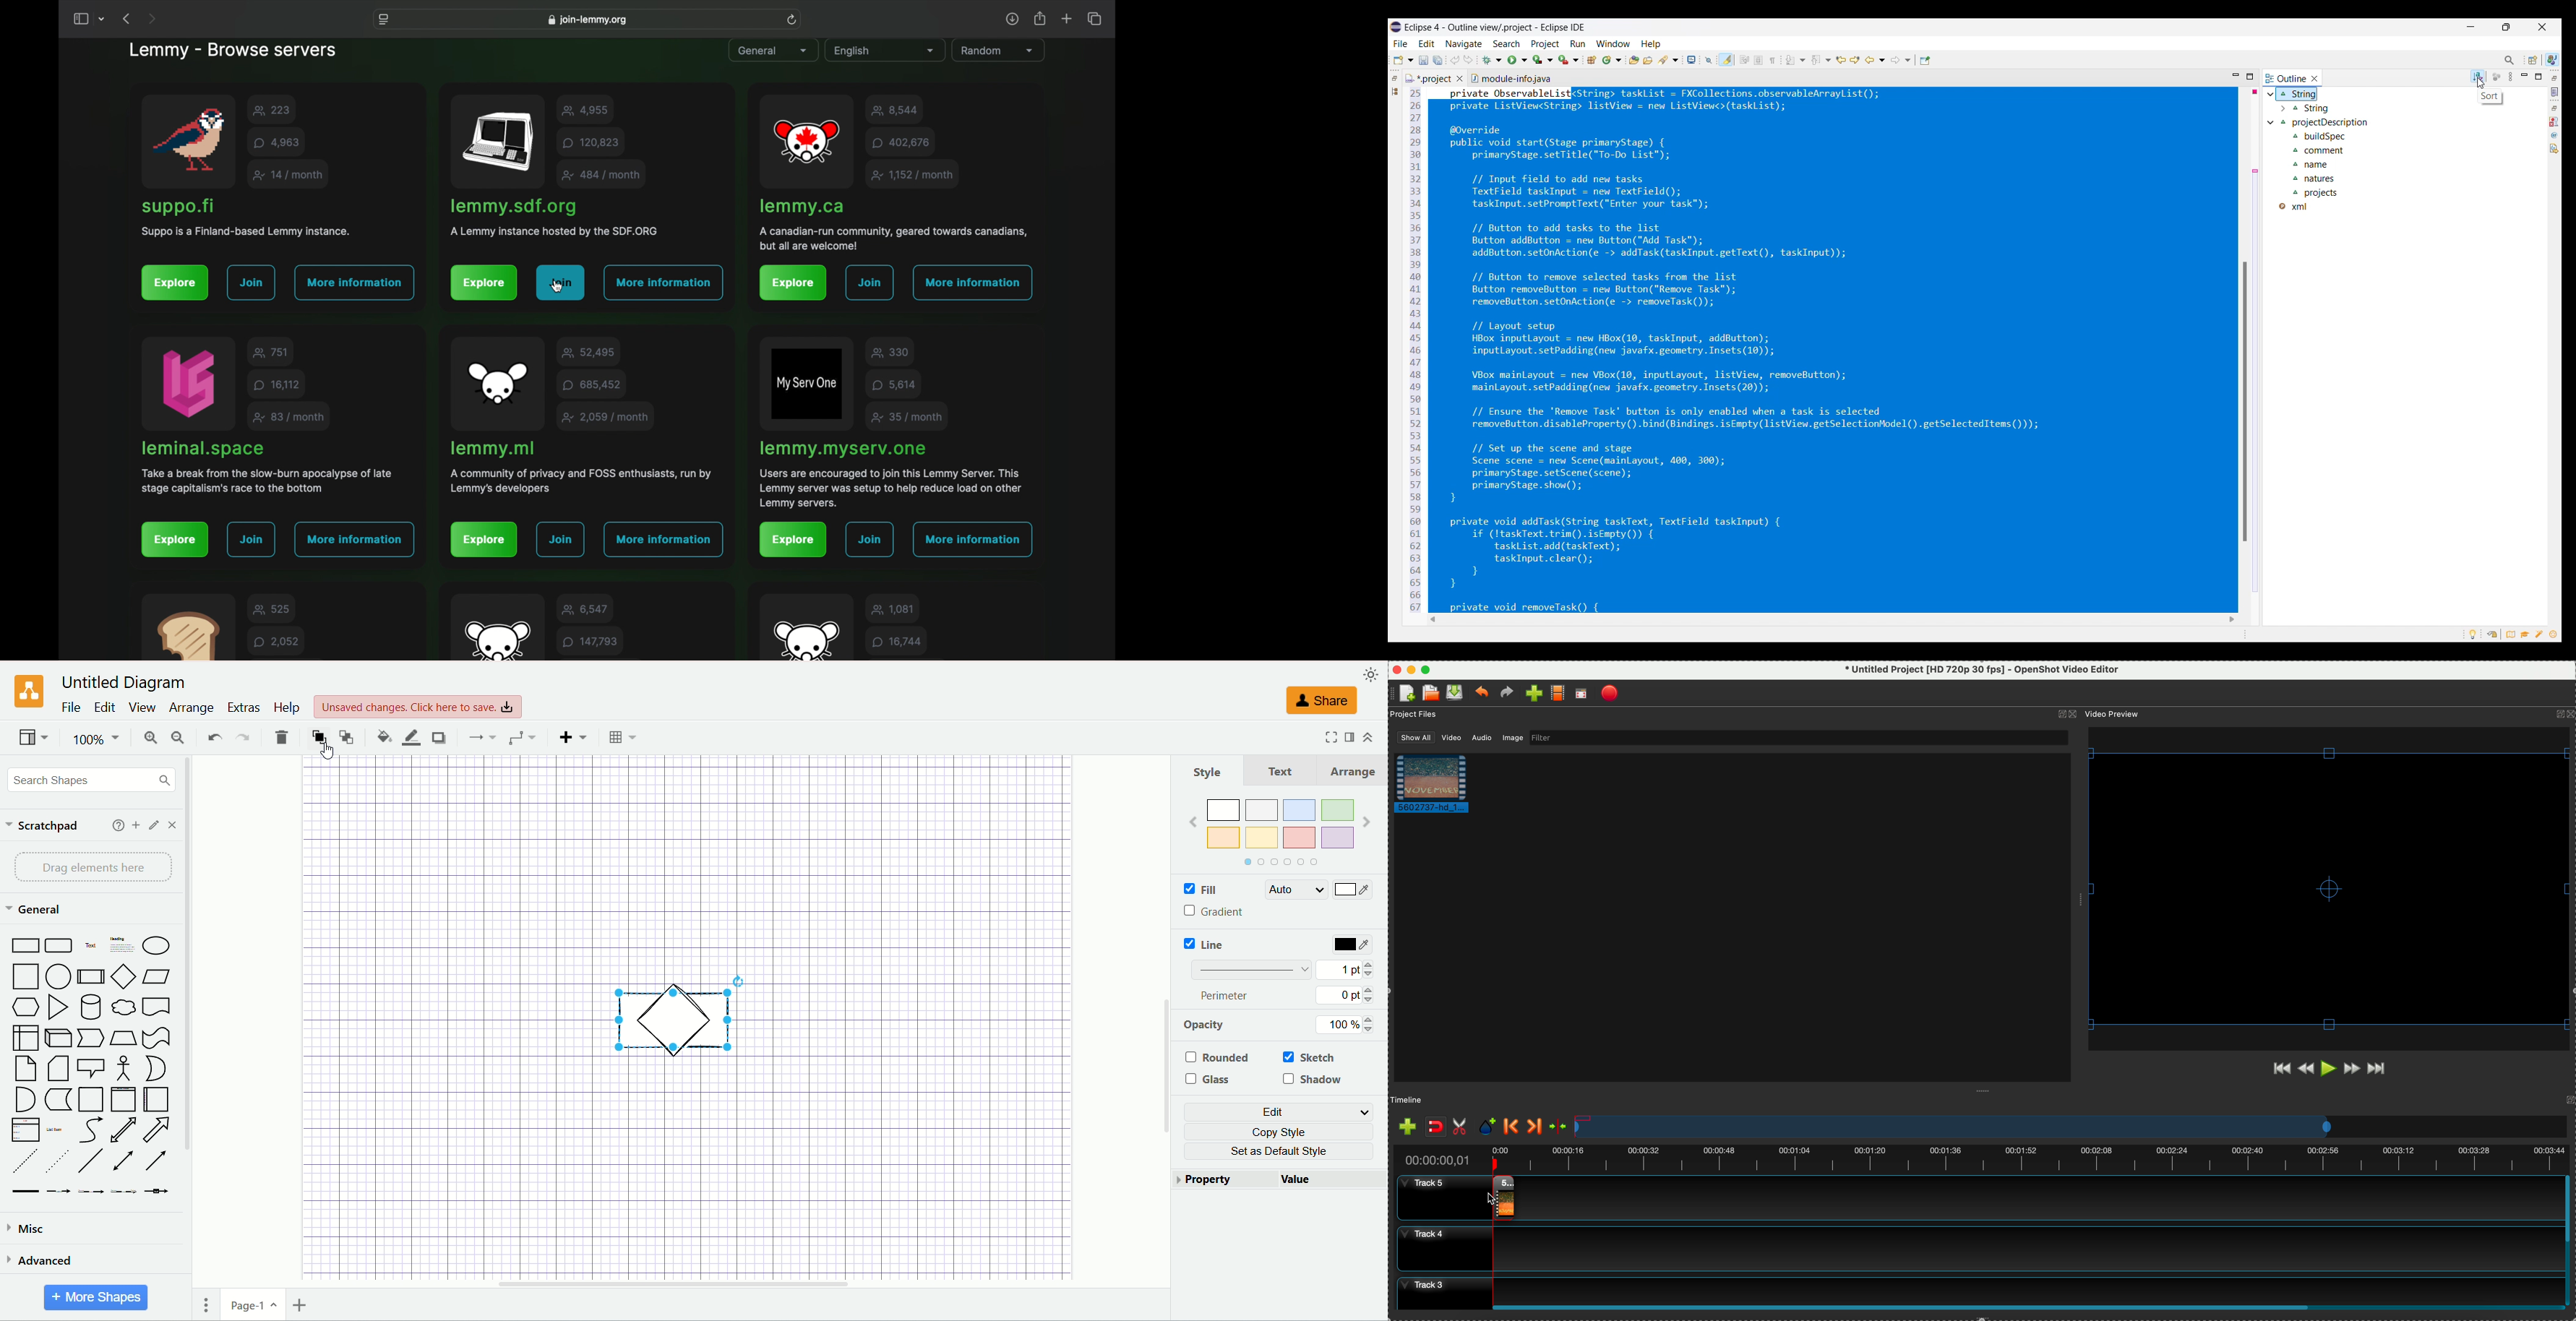 The image size is (2576, 1344). What do you see at coordinates (553, 231) in the screenshot?
I see `info` at bounding box center [553, 231].